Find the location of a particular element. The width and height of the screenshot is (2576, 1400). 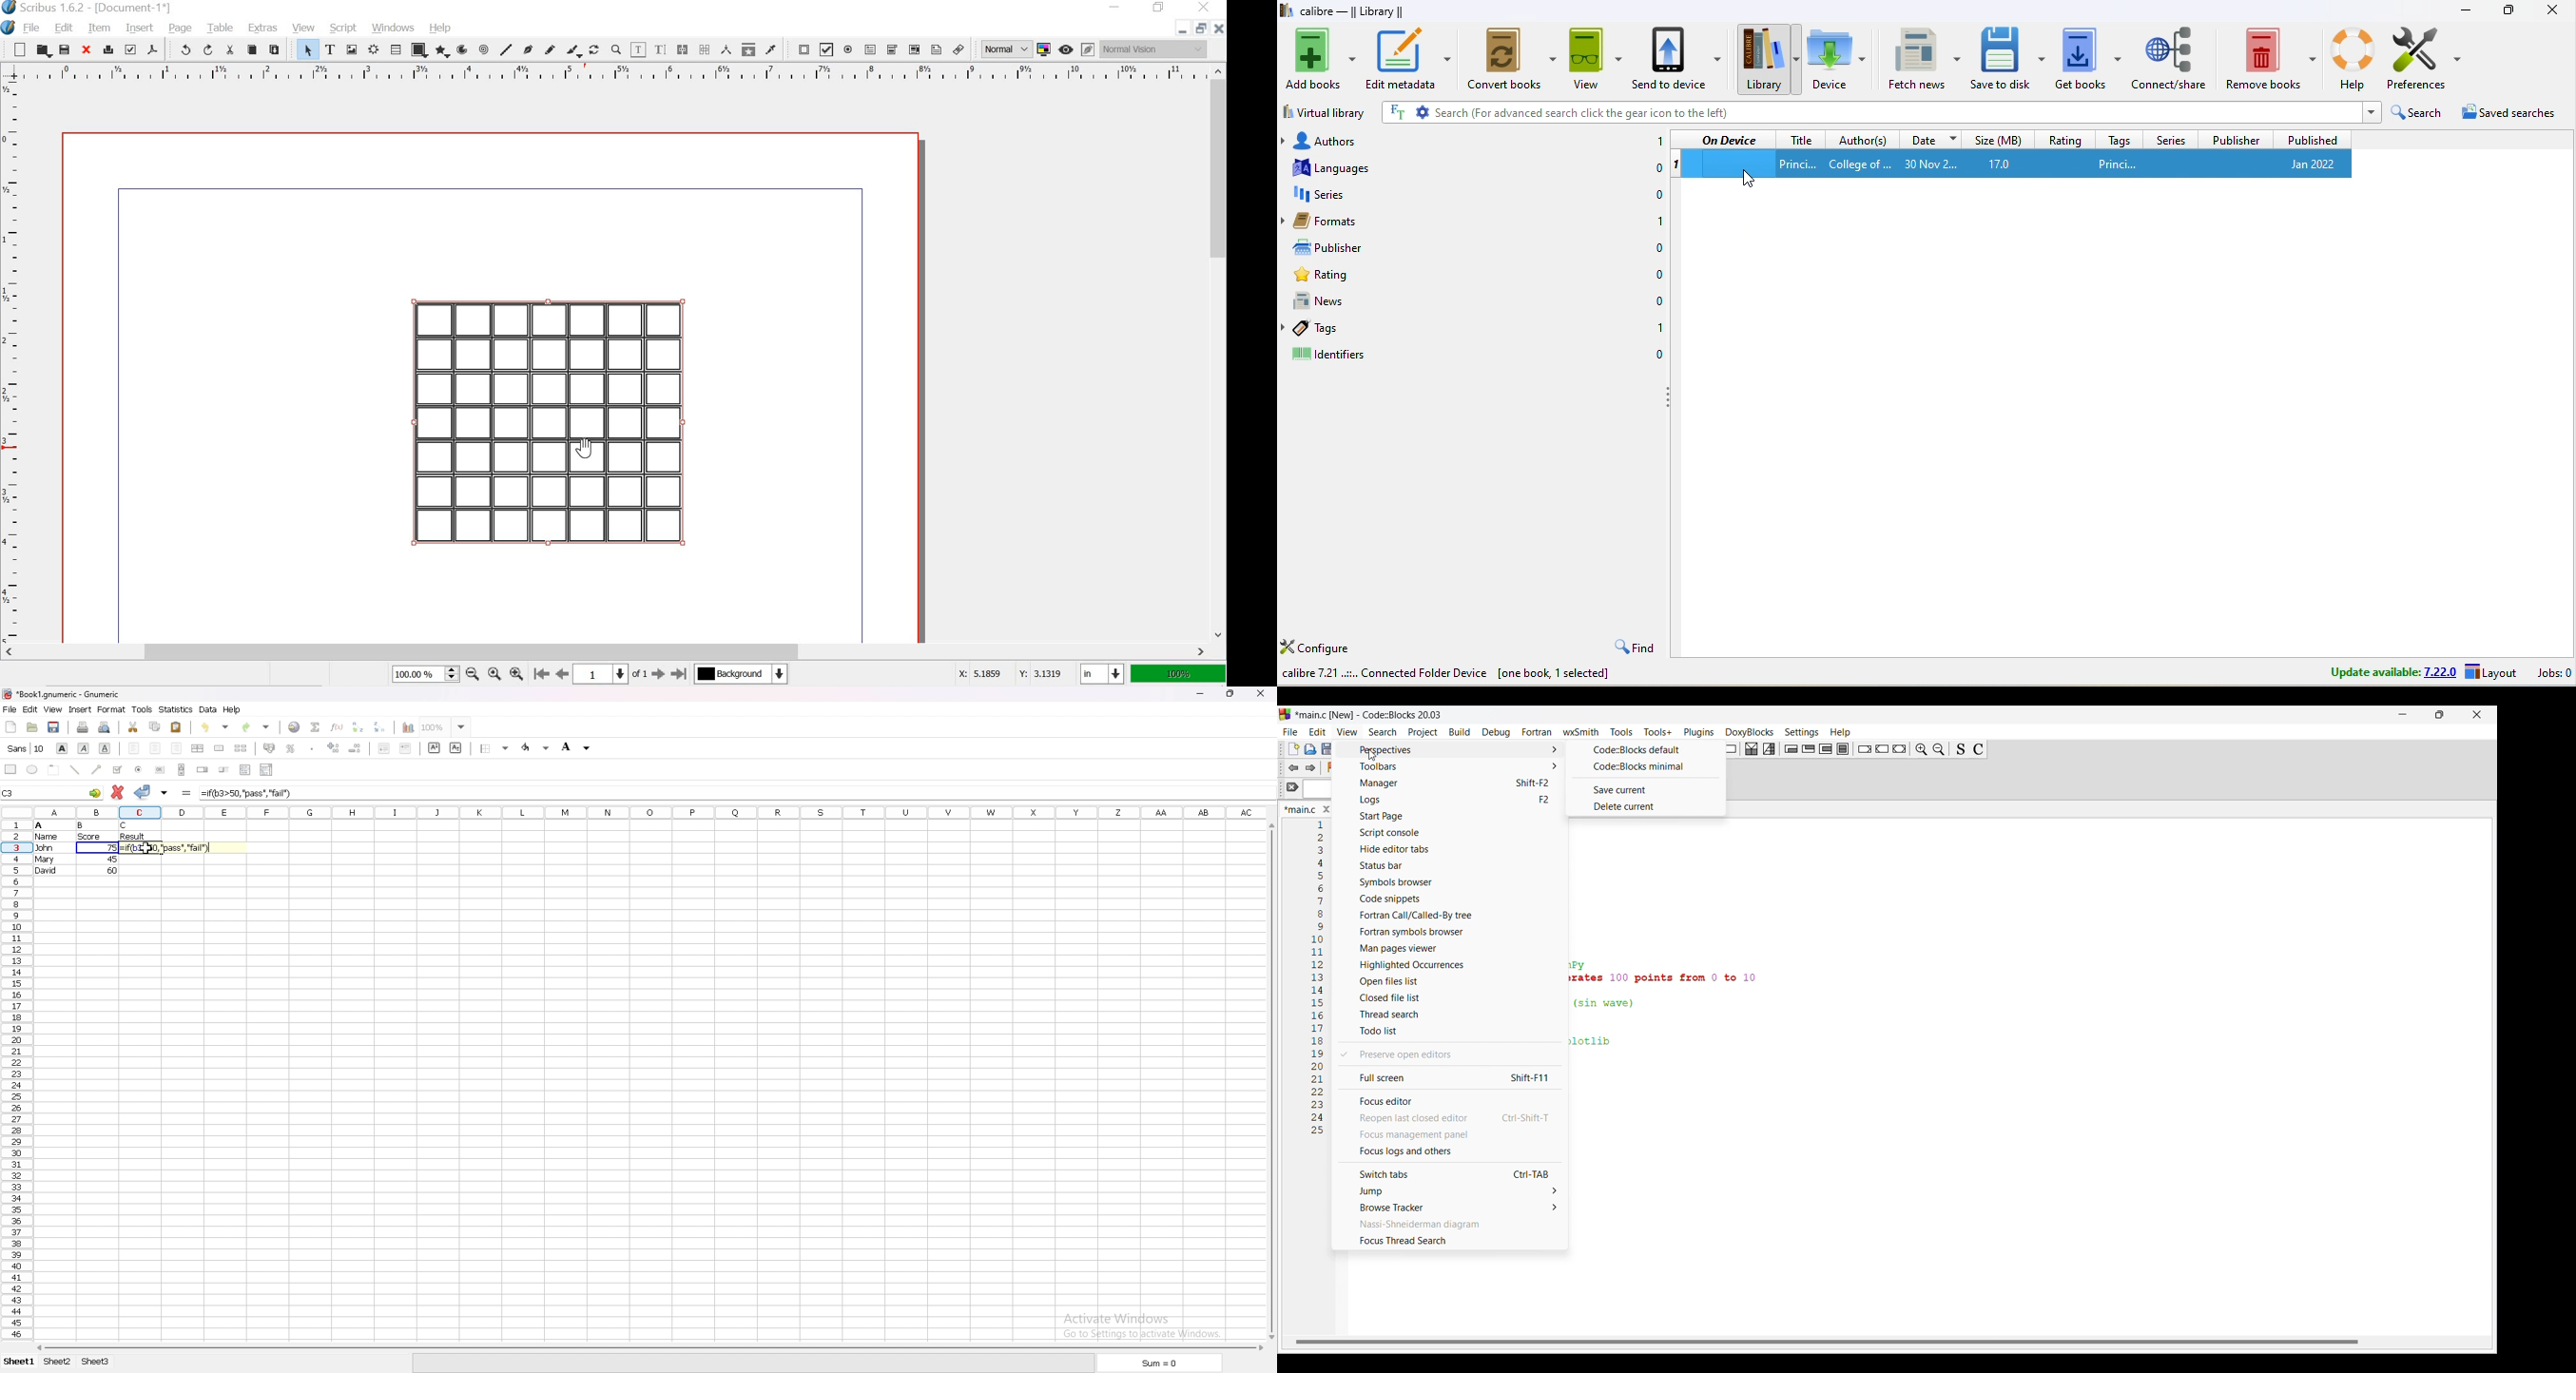

pdf text field is located at coordinates (870, 49).